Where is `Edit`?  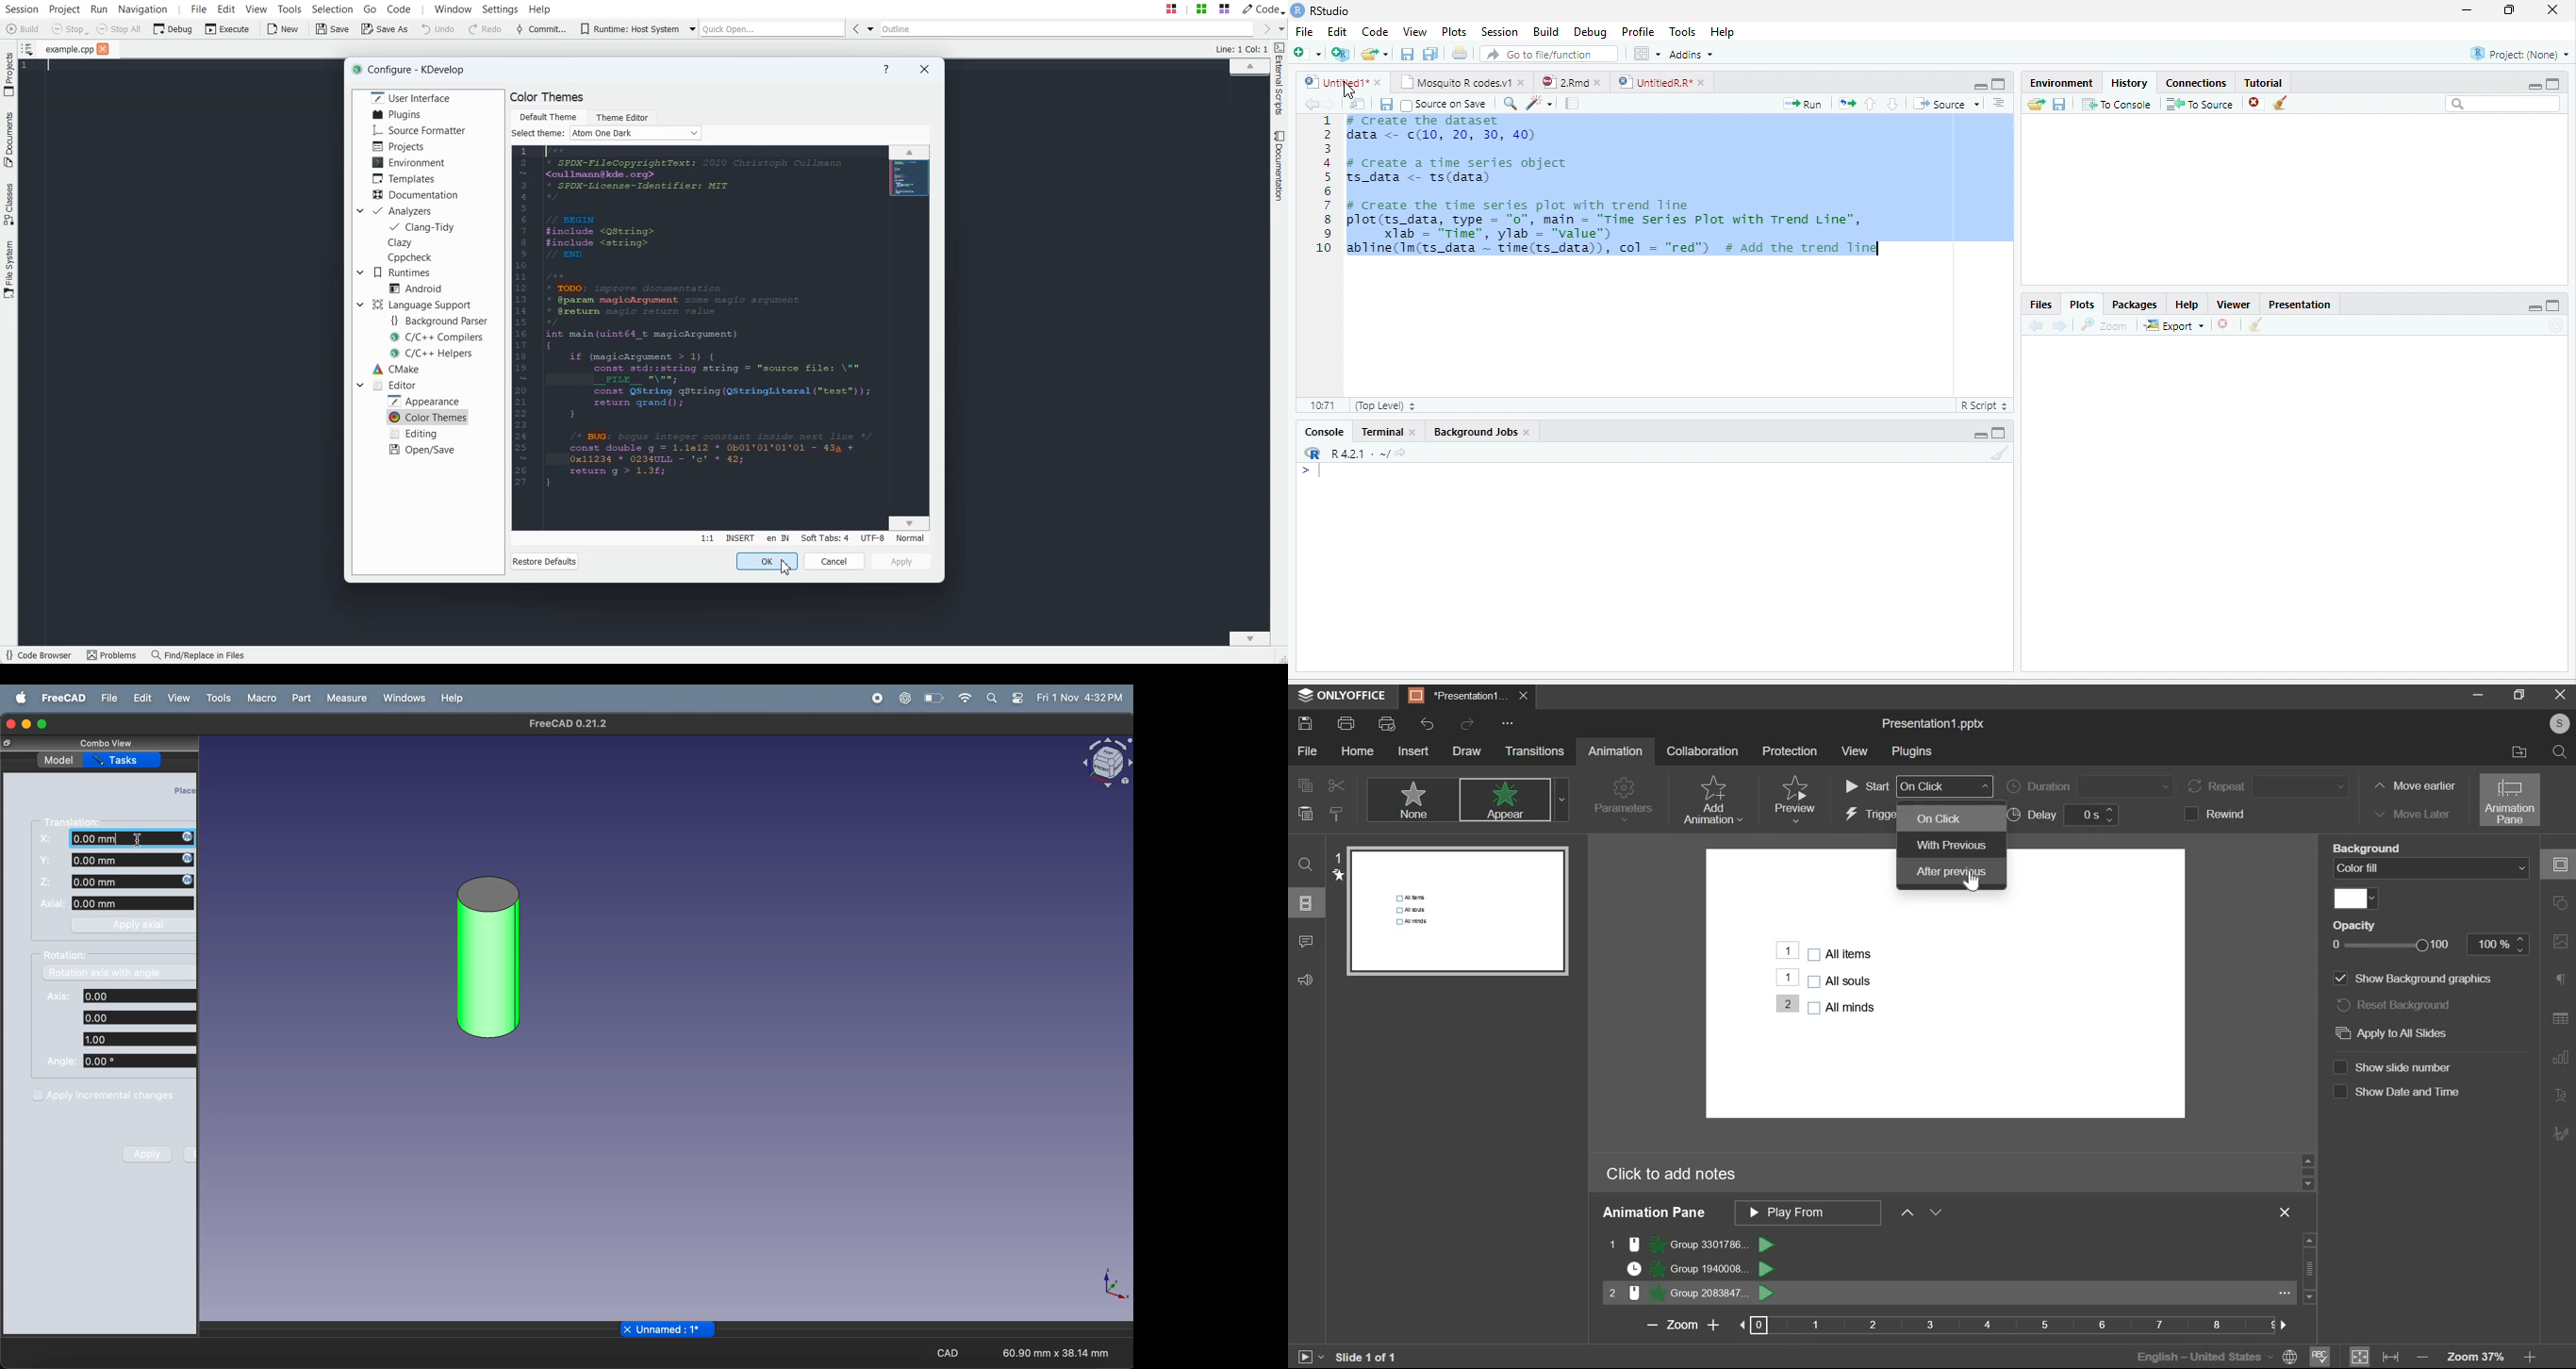
Edit is located at coordinates (1336, 31).